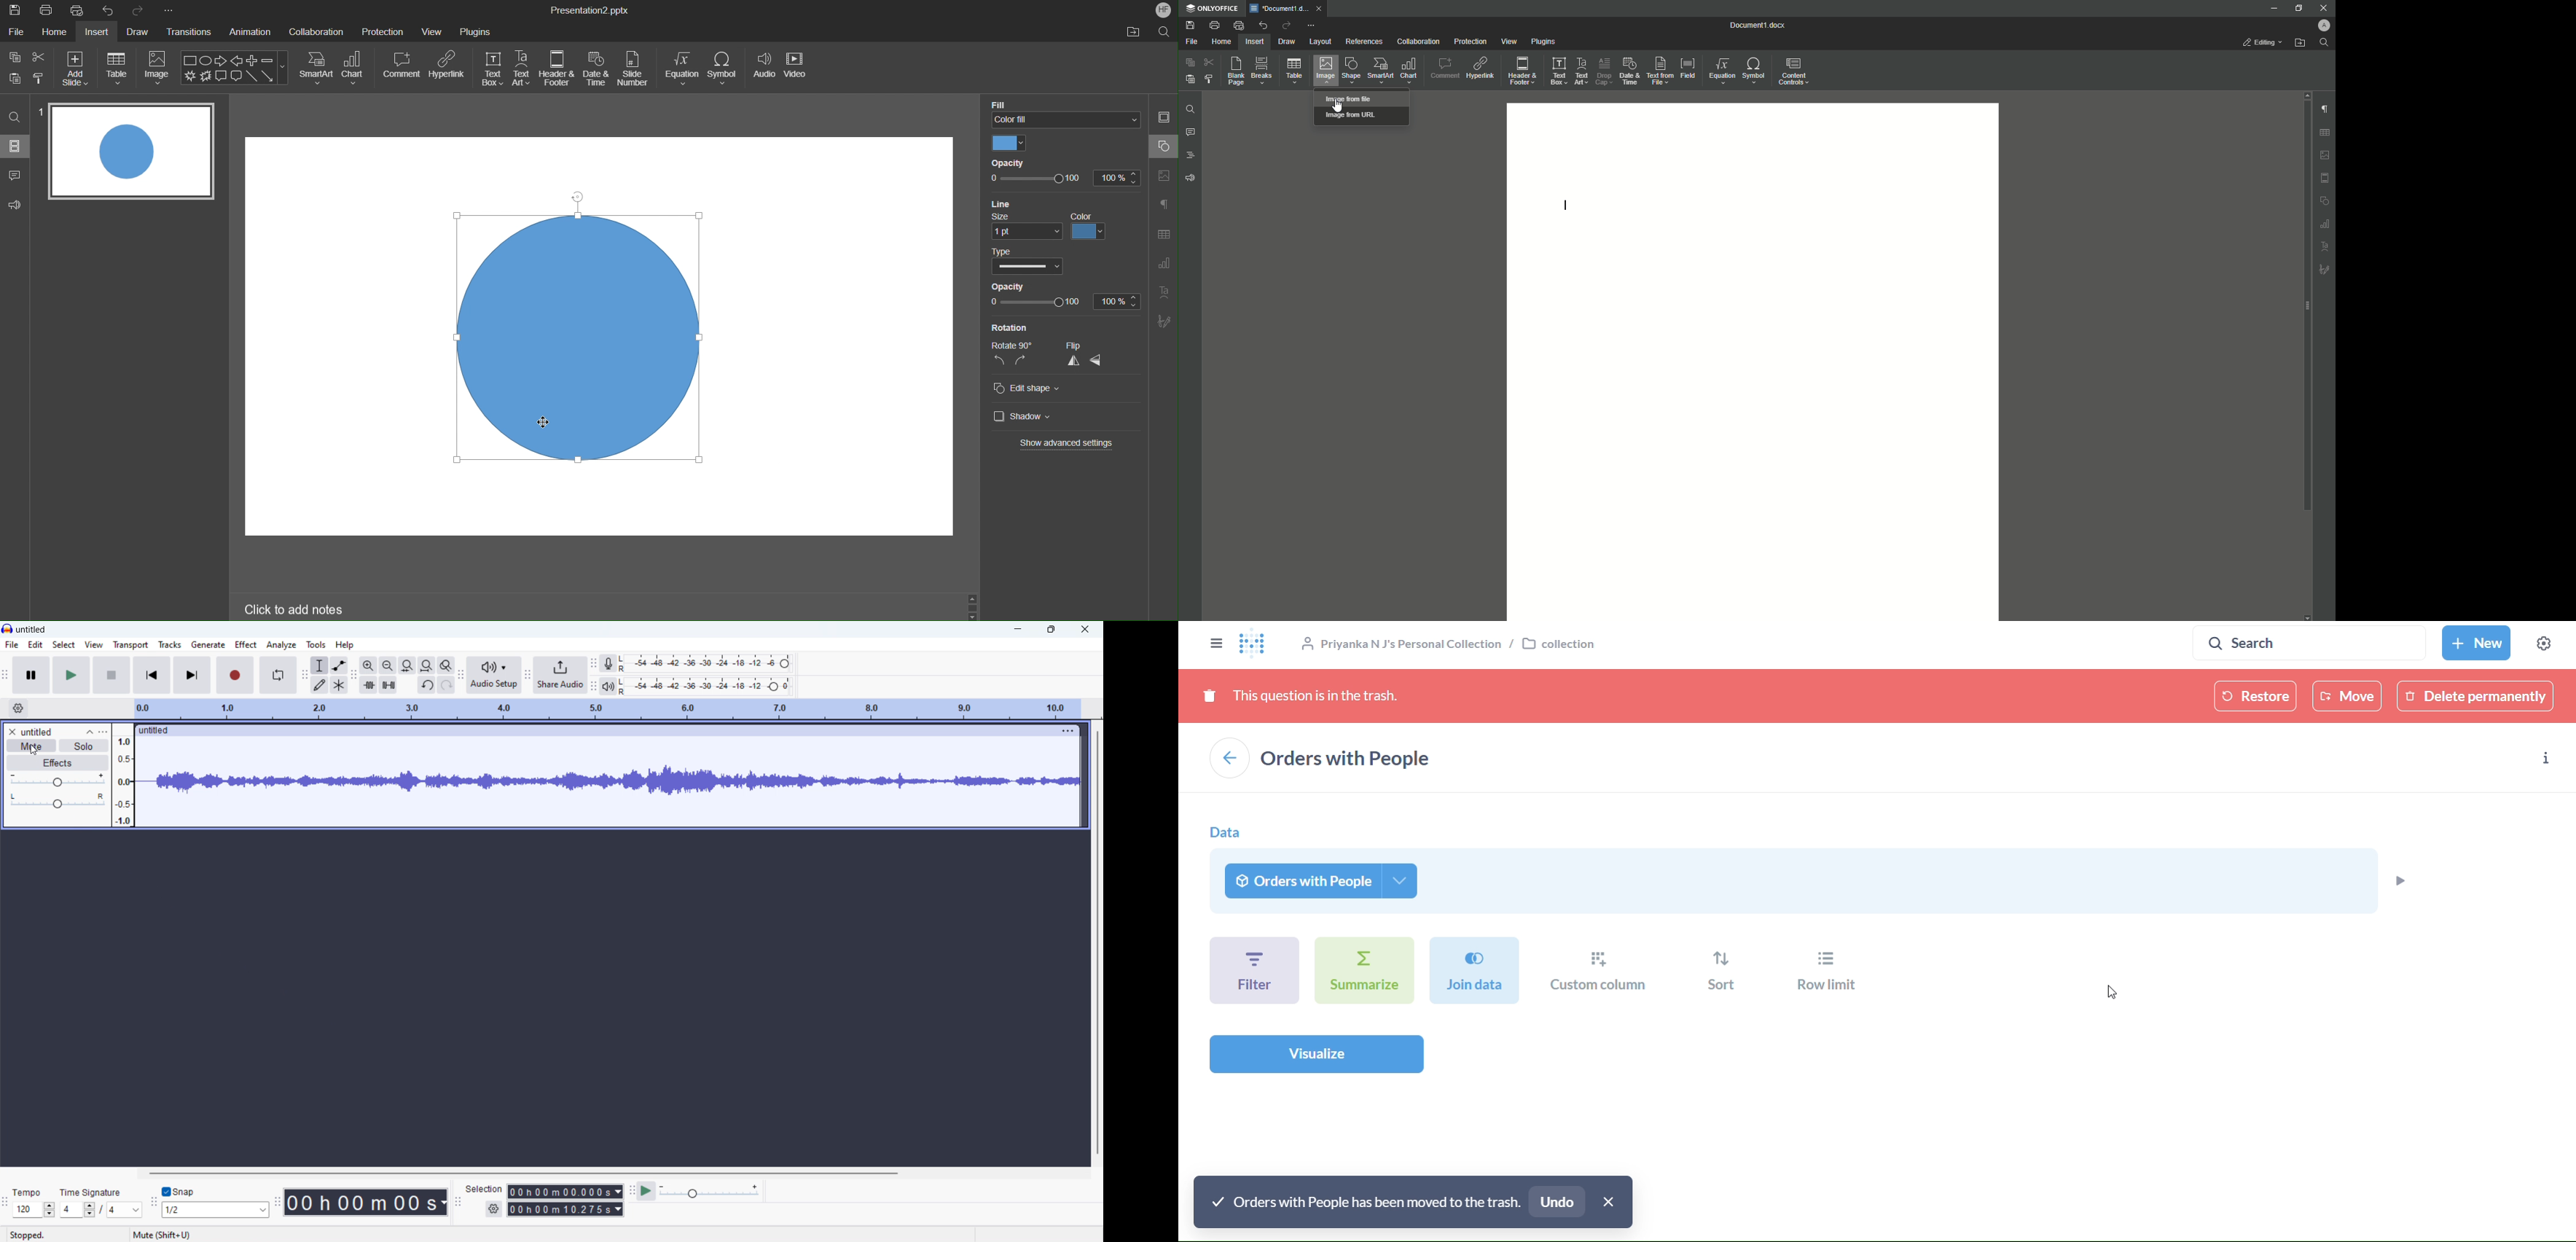 The height and width of the screenshot is (1260, 2576). I want to click on Insert, so click(1255, 42).